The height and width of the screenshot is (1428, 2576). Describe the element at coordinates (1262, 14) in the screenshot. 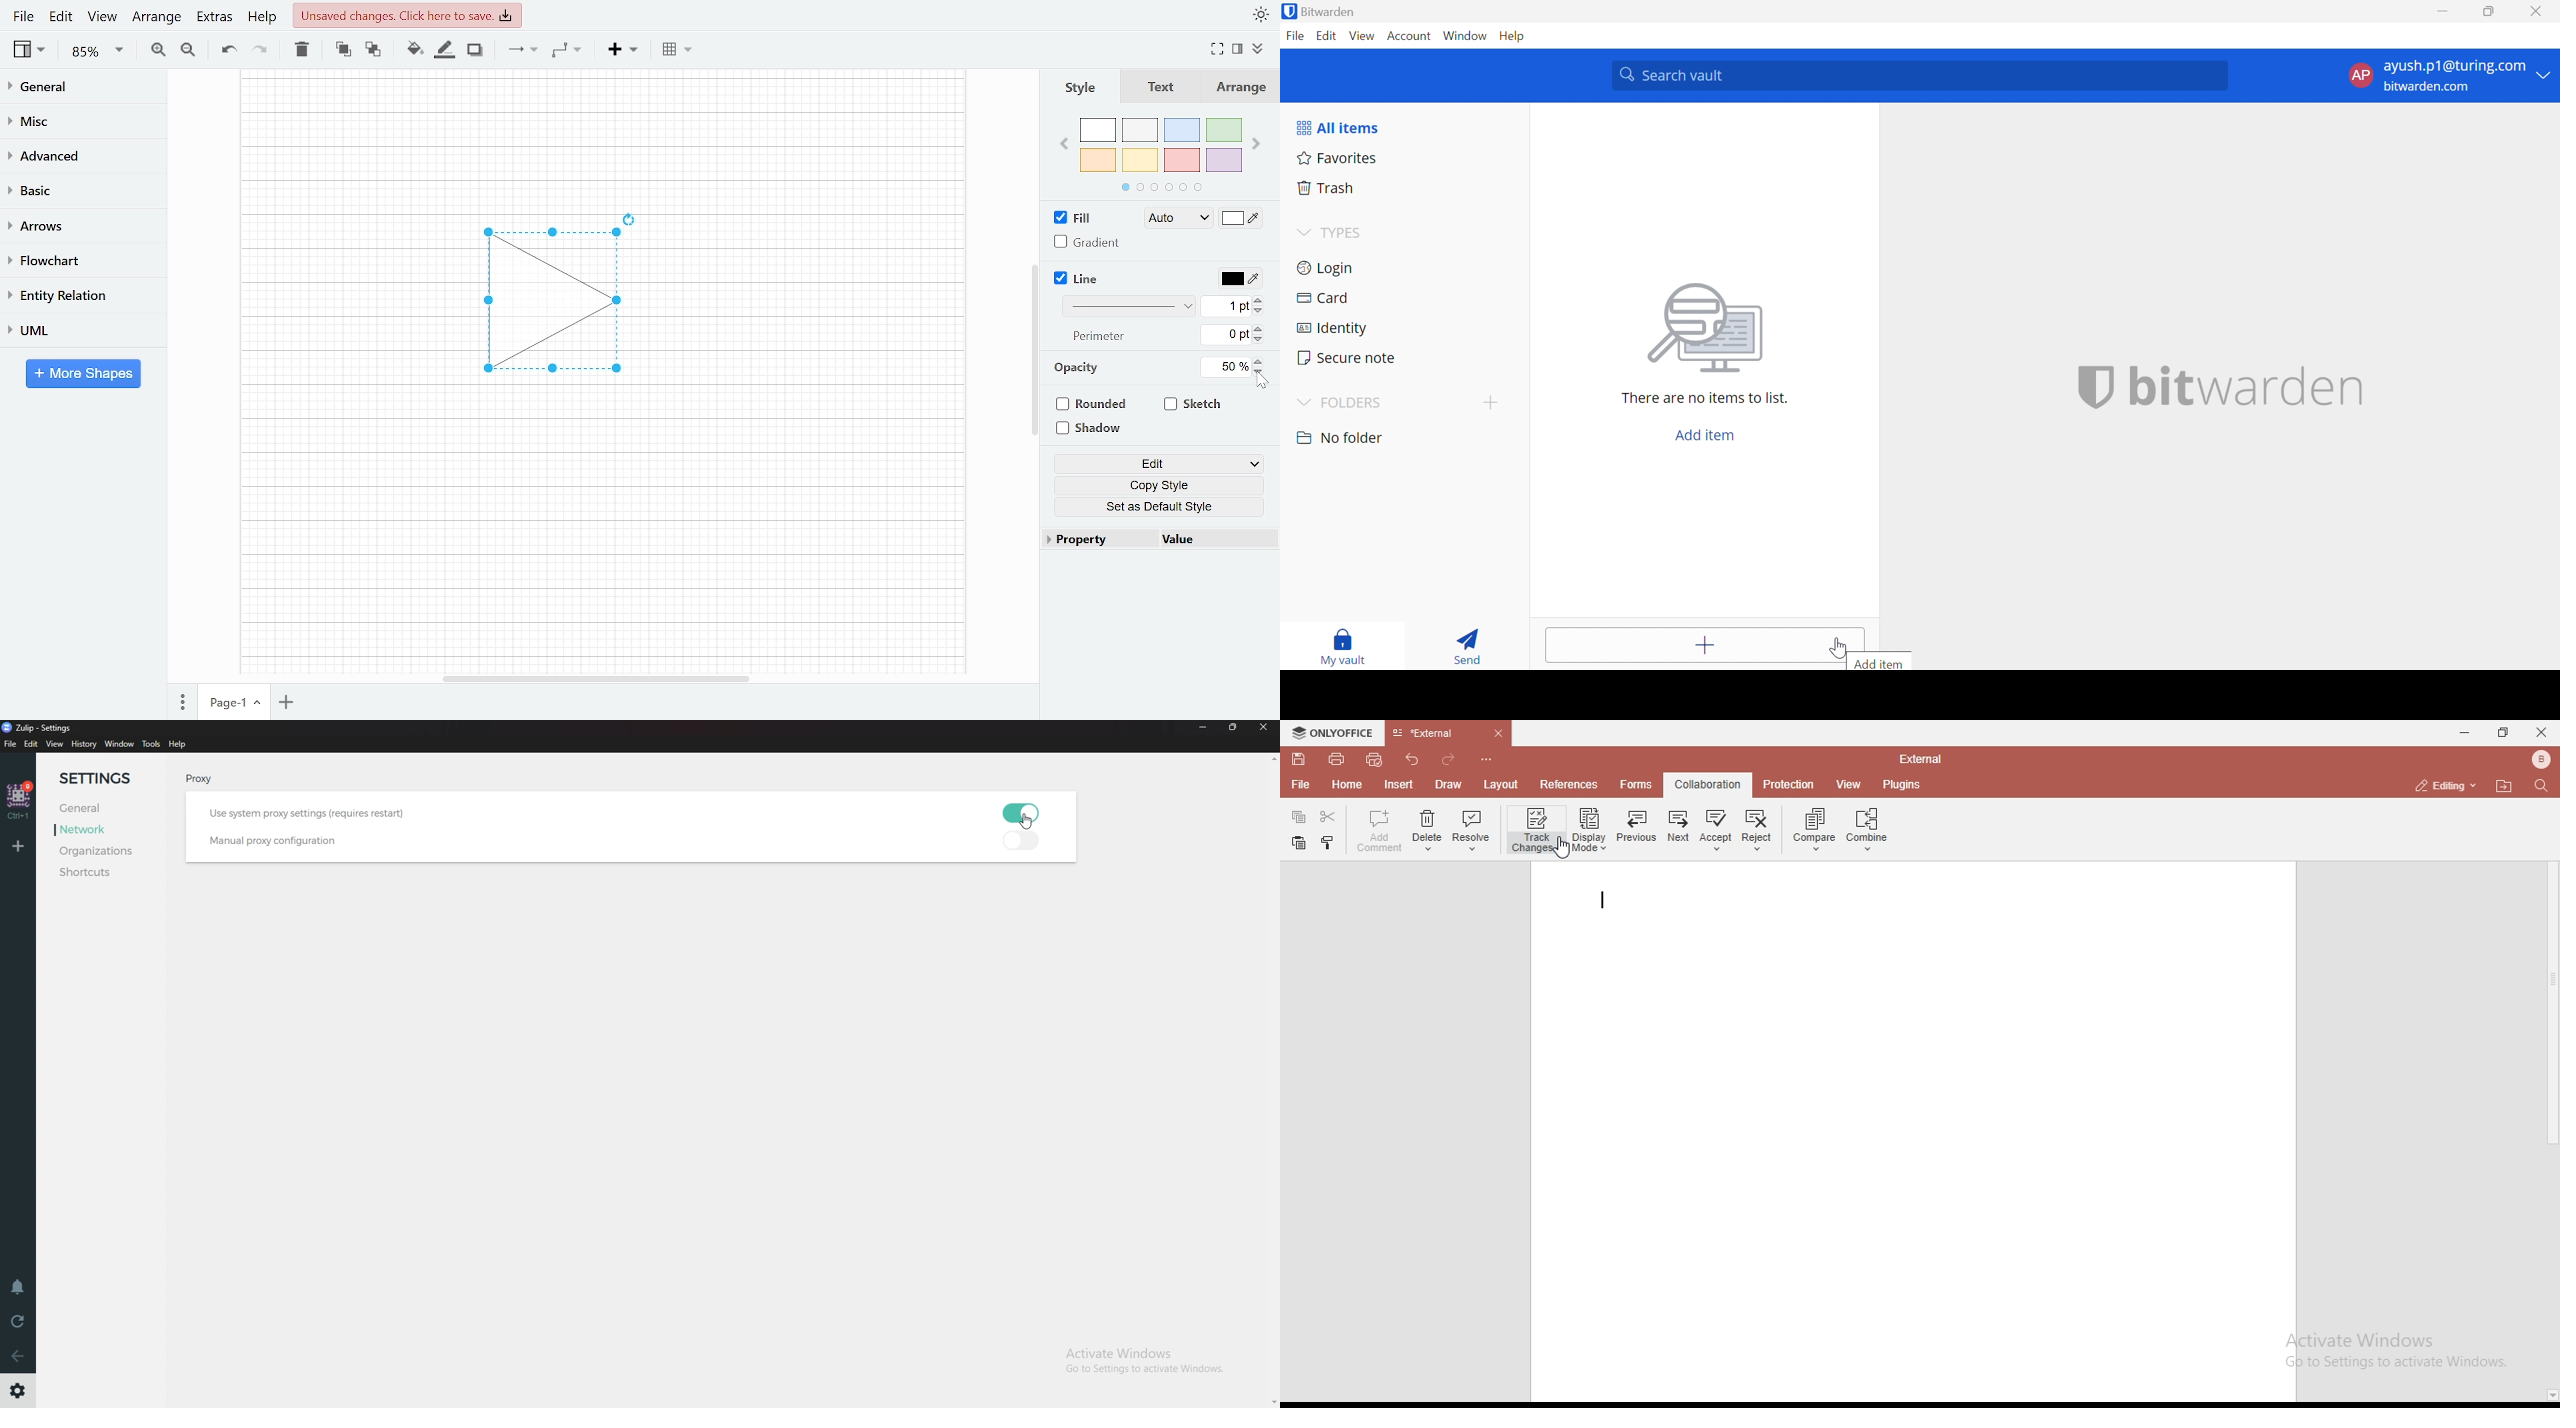

I see `Theme` at that location.